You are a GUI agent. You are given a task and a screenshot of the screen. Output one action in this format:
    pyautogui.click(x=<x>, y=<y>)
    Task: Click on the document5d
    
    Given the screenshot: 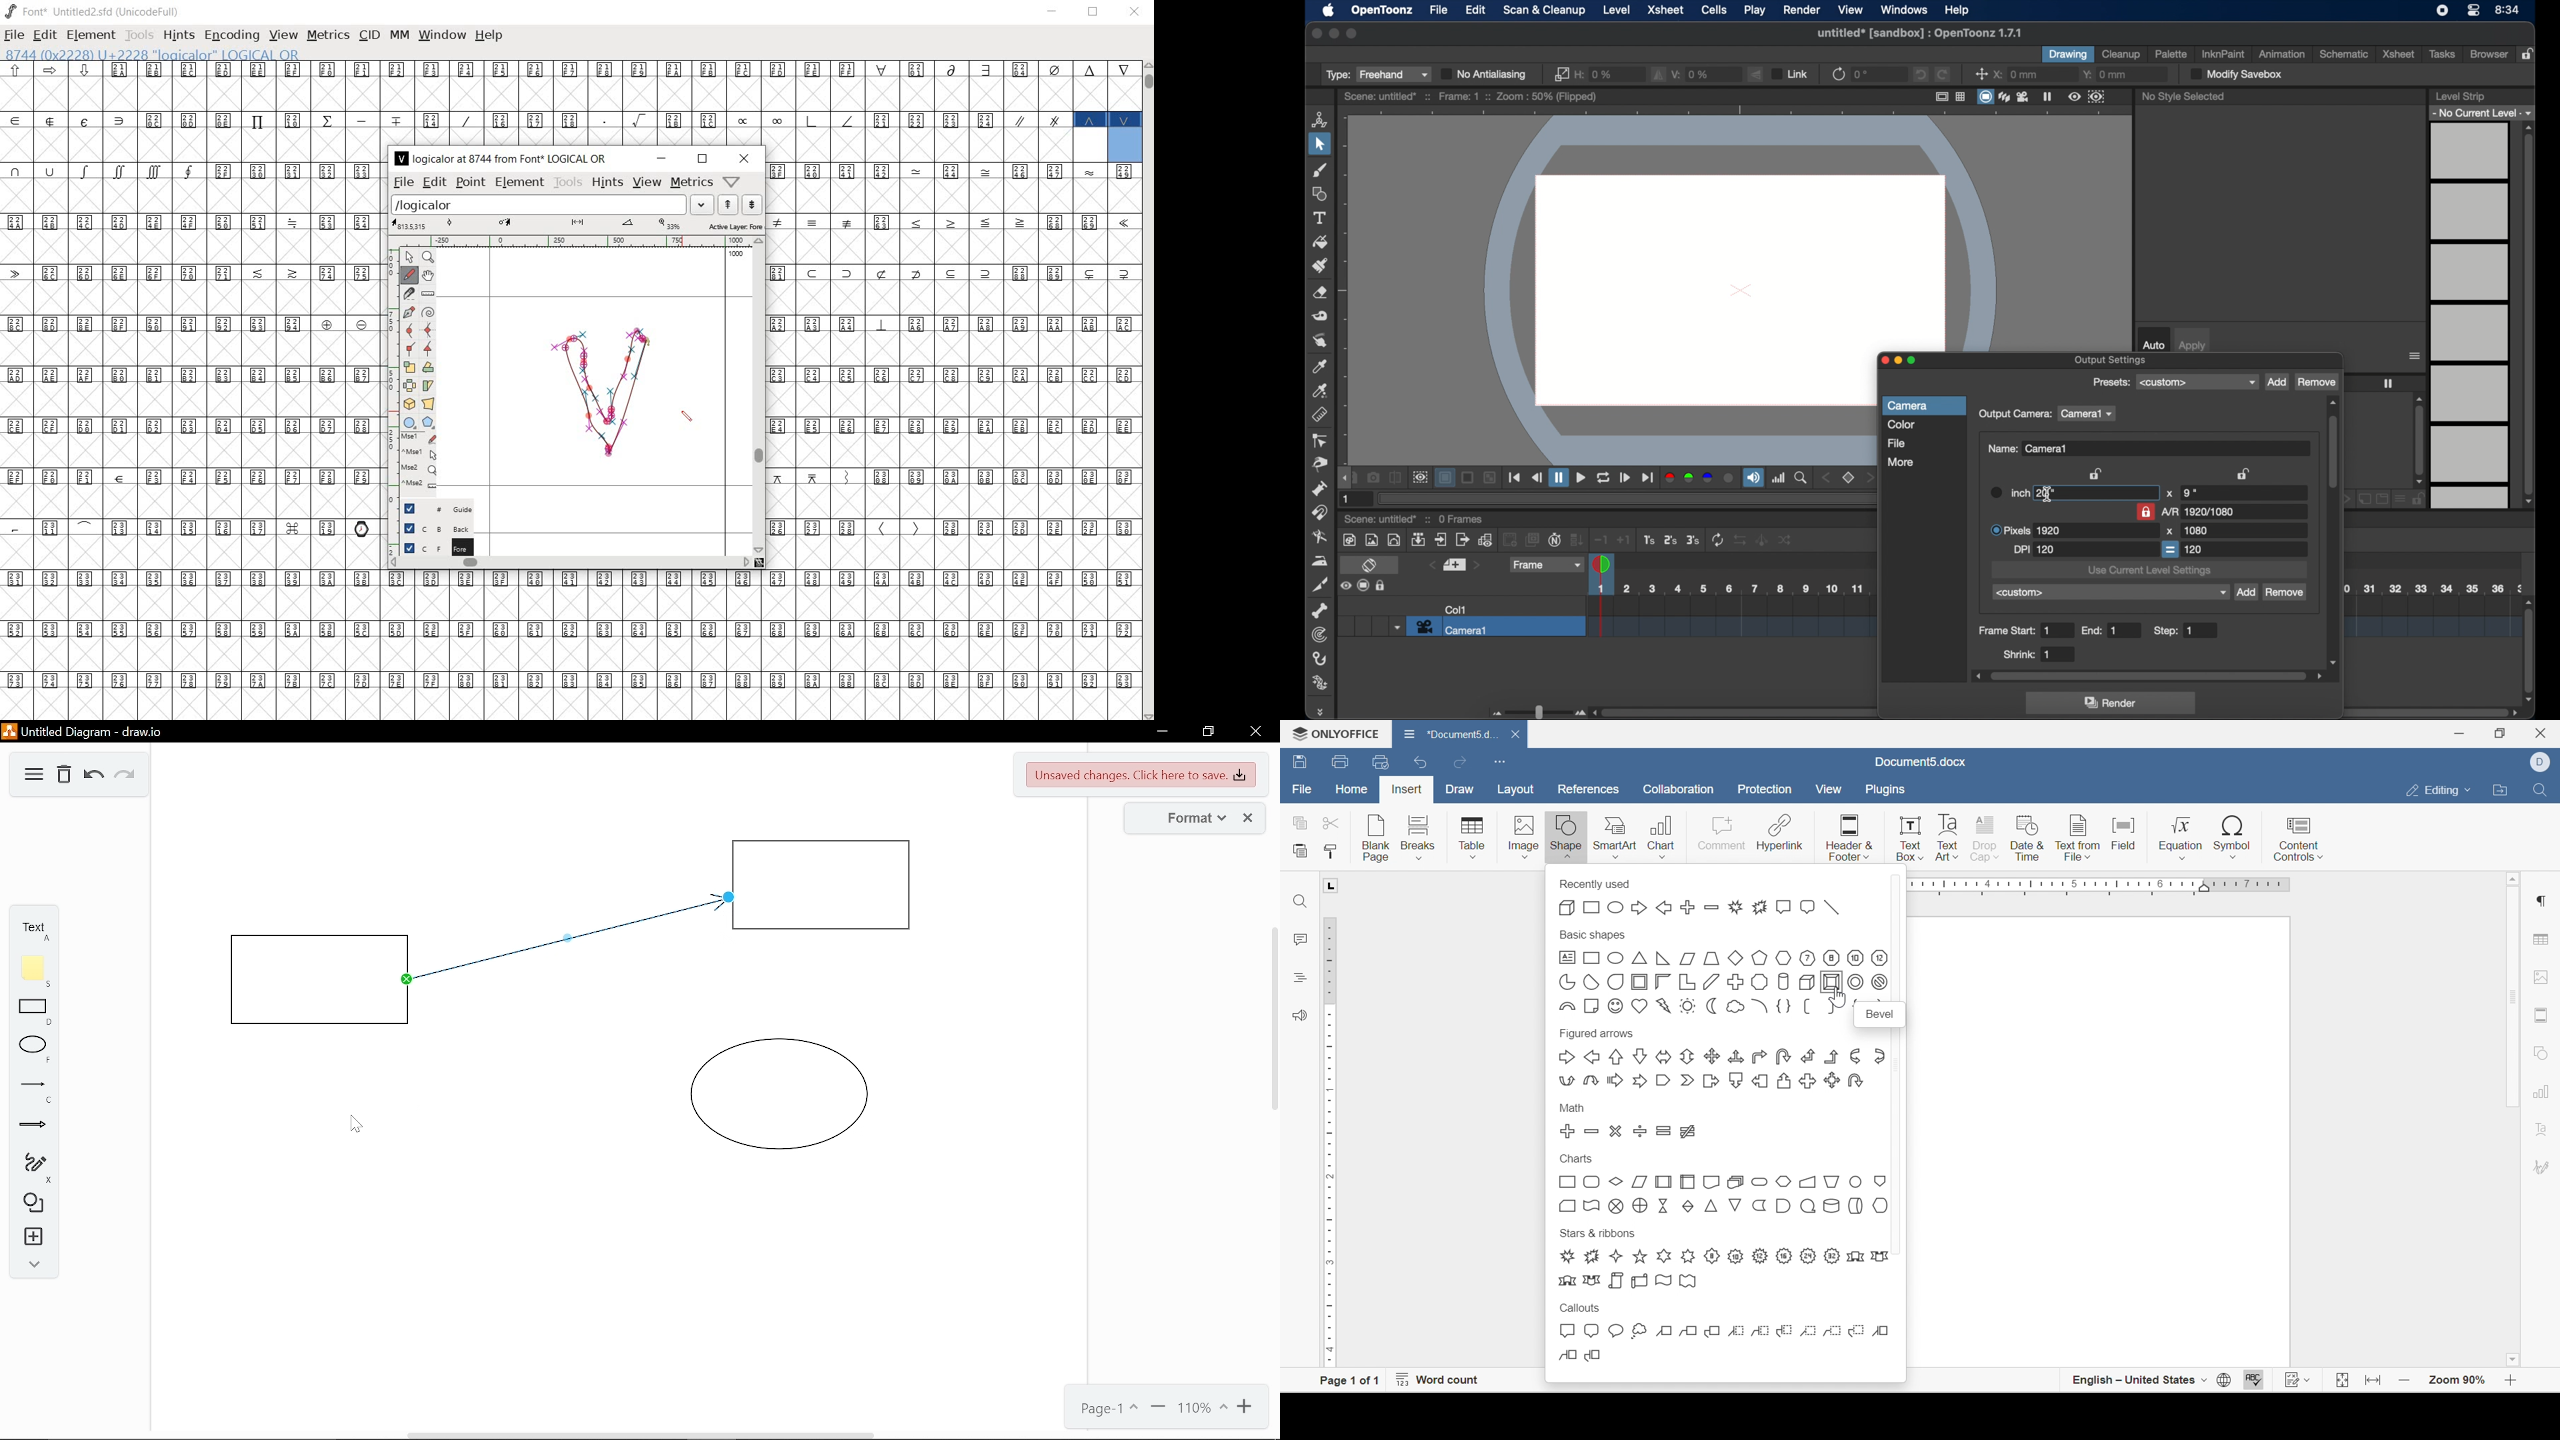 What is the action you would take?
    pyautogui.click(x=1453, y=732)
    